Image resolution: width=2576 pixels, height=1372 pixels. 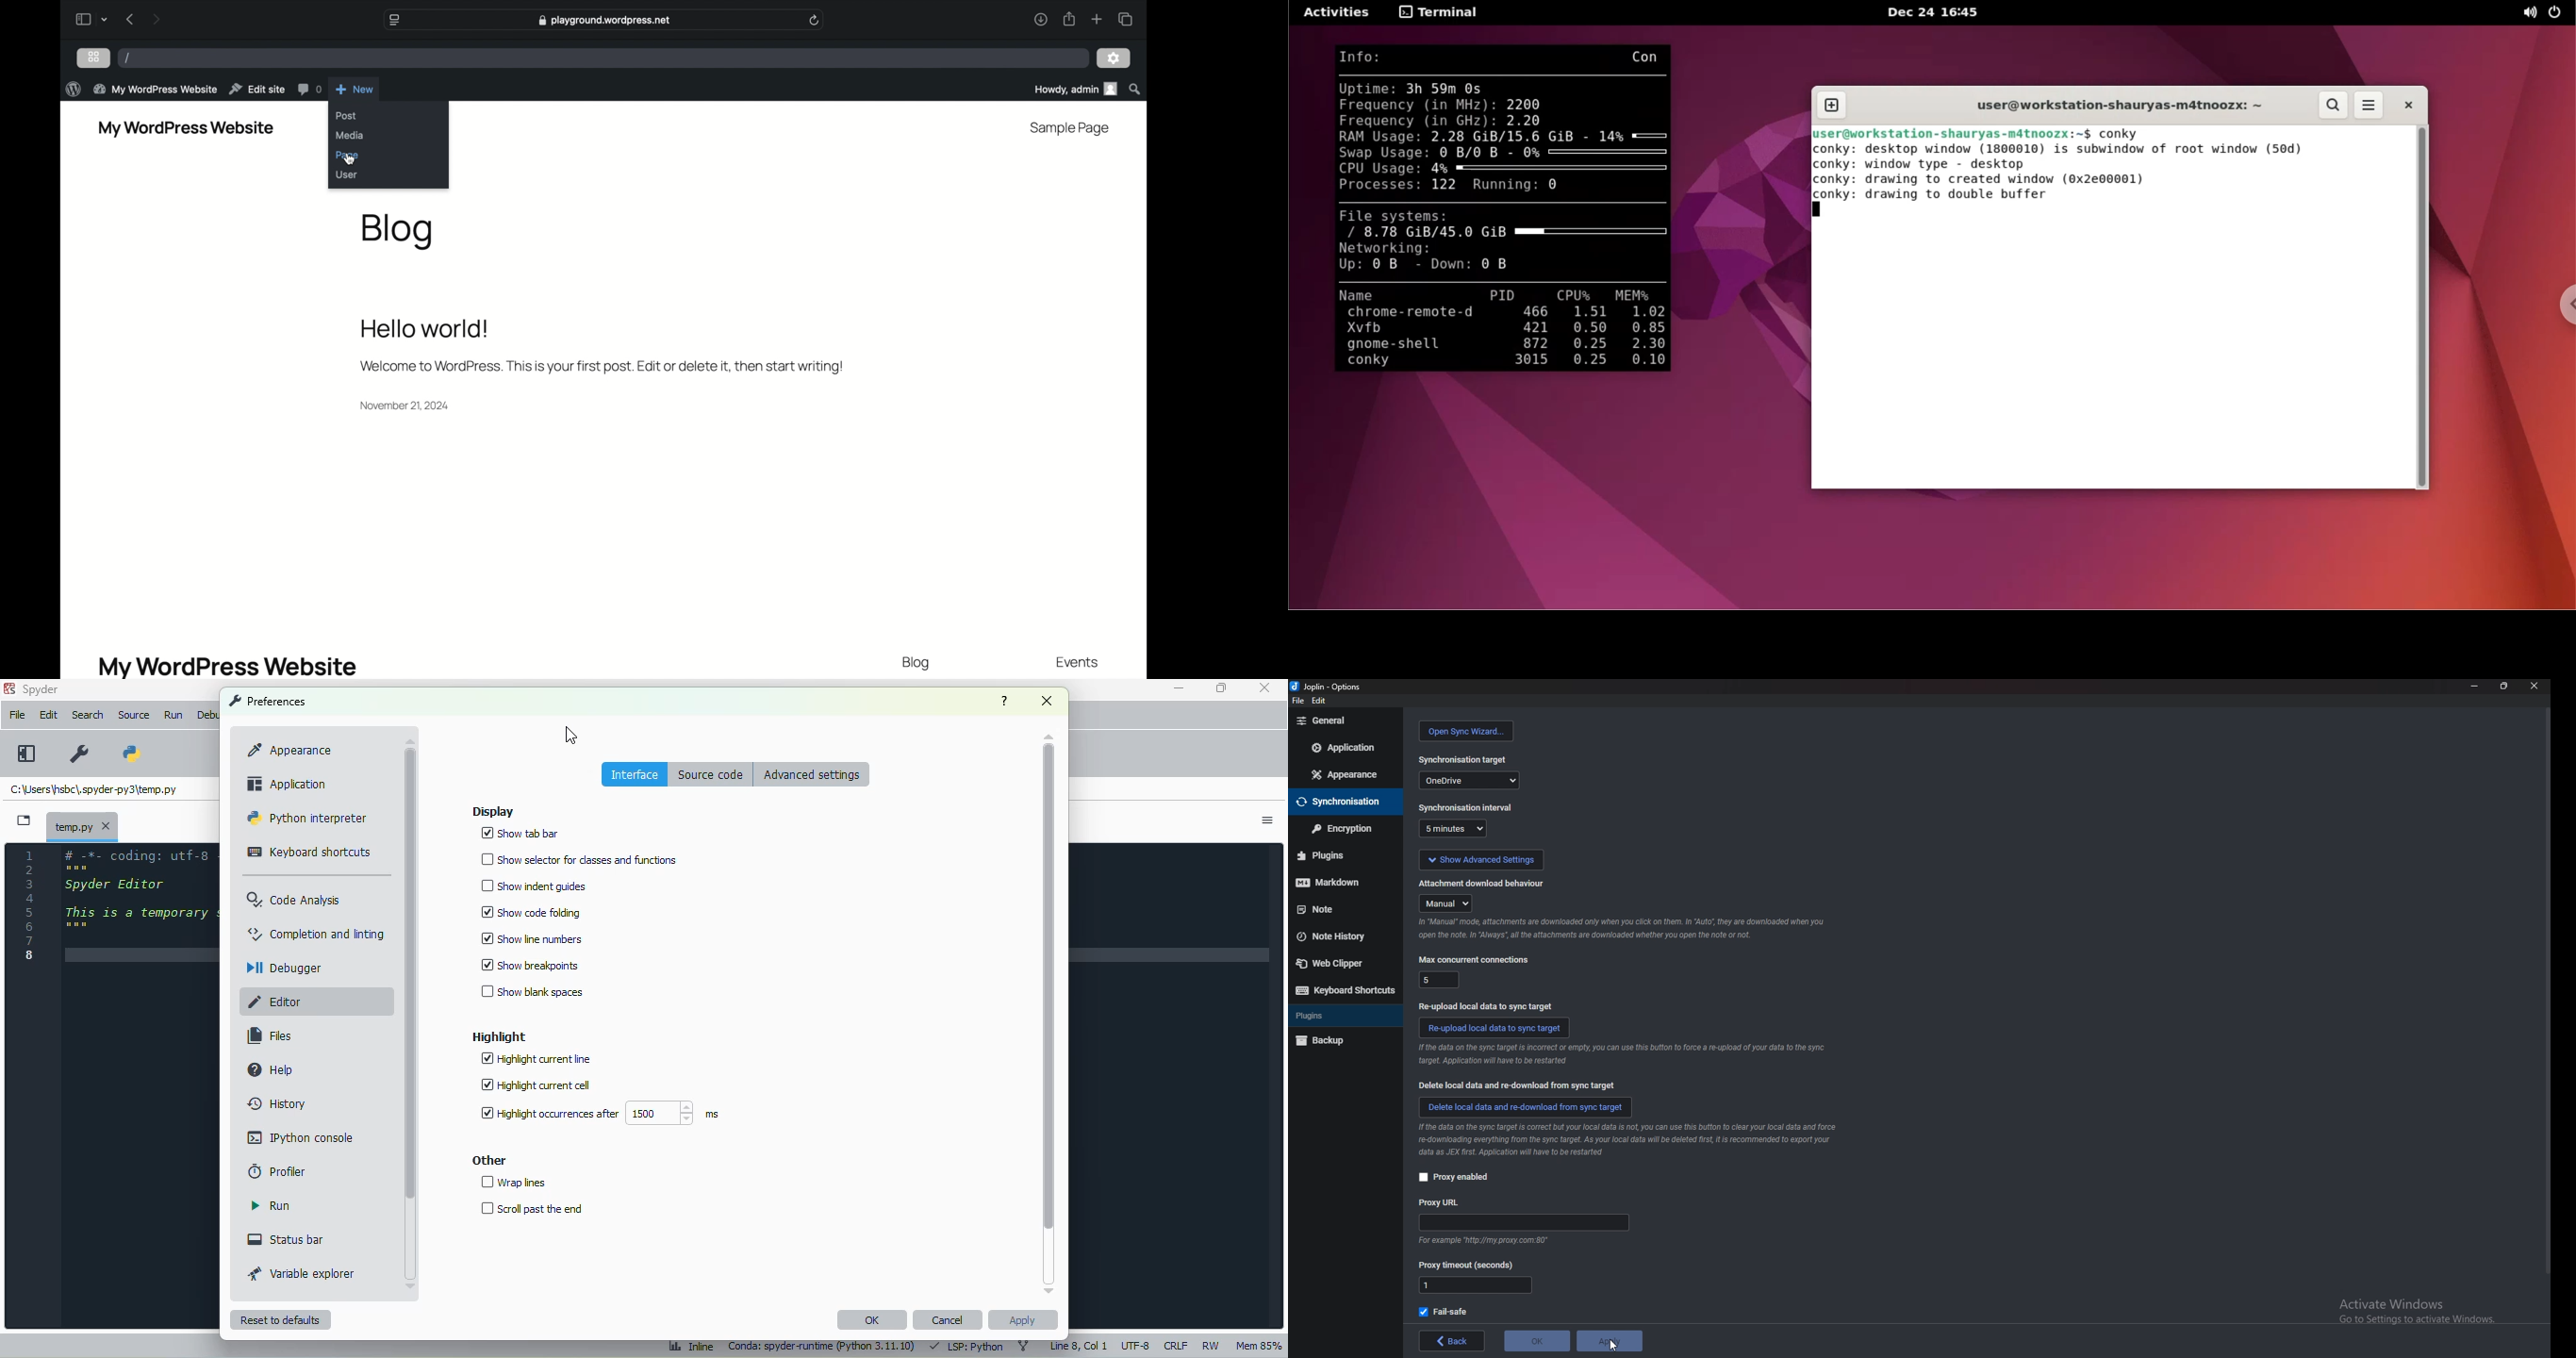 What do you see at coordinates (8, 688) in the screenshot?
I see `logo` at bounding box center [8, 688].